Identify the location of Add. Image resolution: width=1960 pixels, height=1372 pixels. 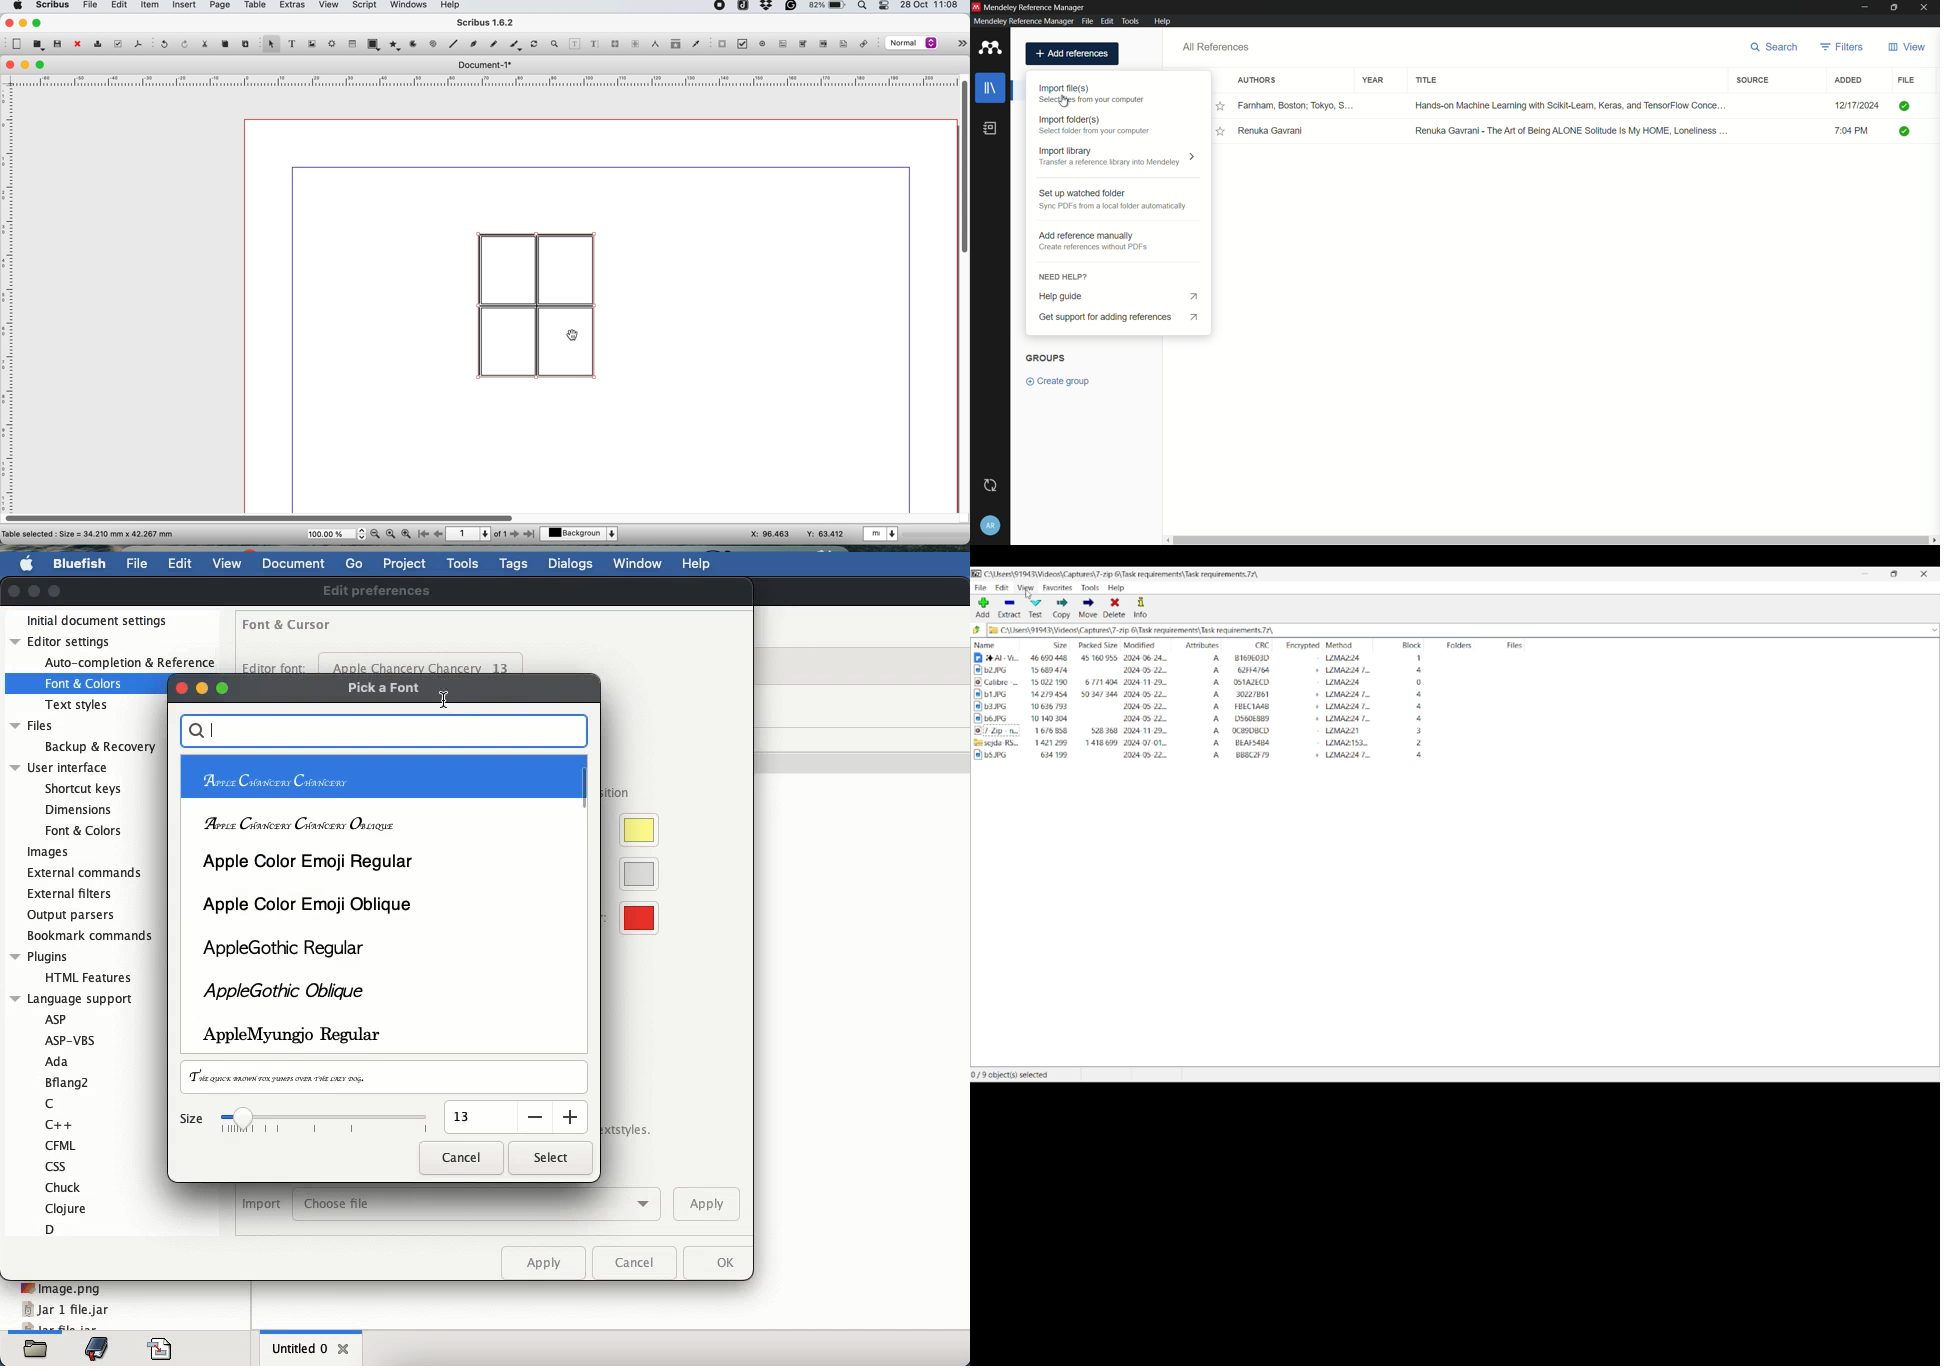
(983, 608).